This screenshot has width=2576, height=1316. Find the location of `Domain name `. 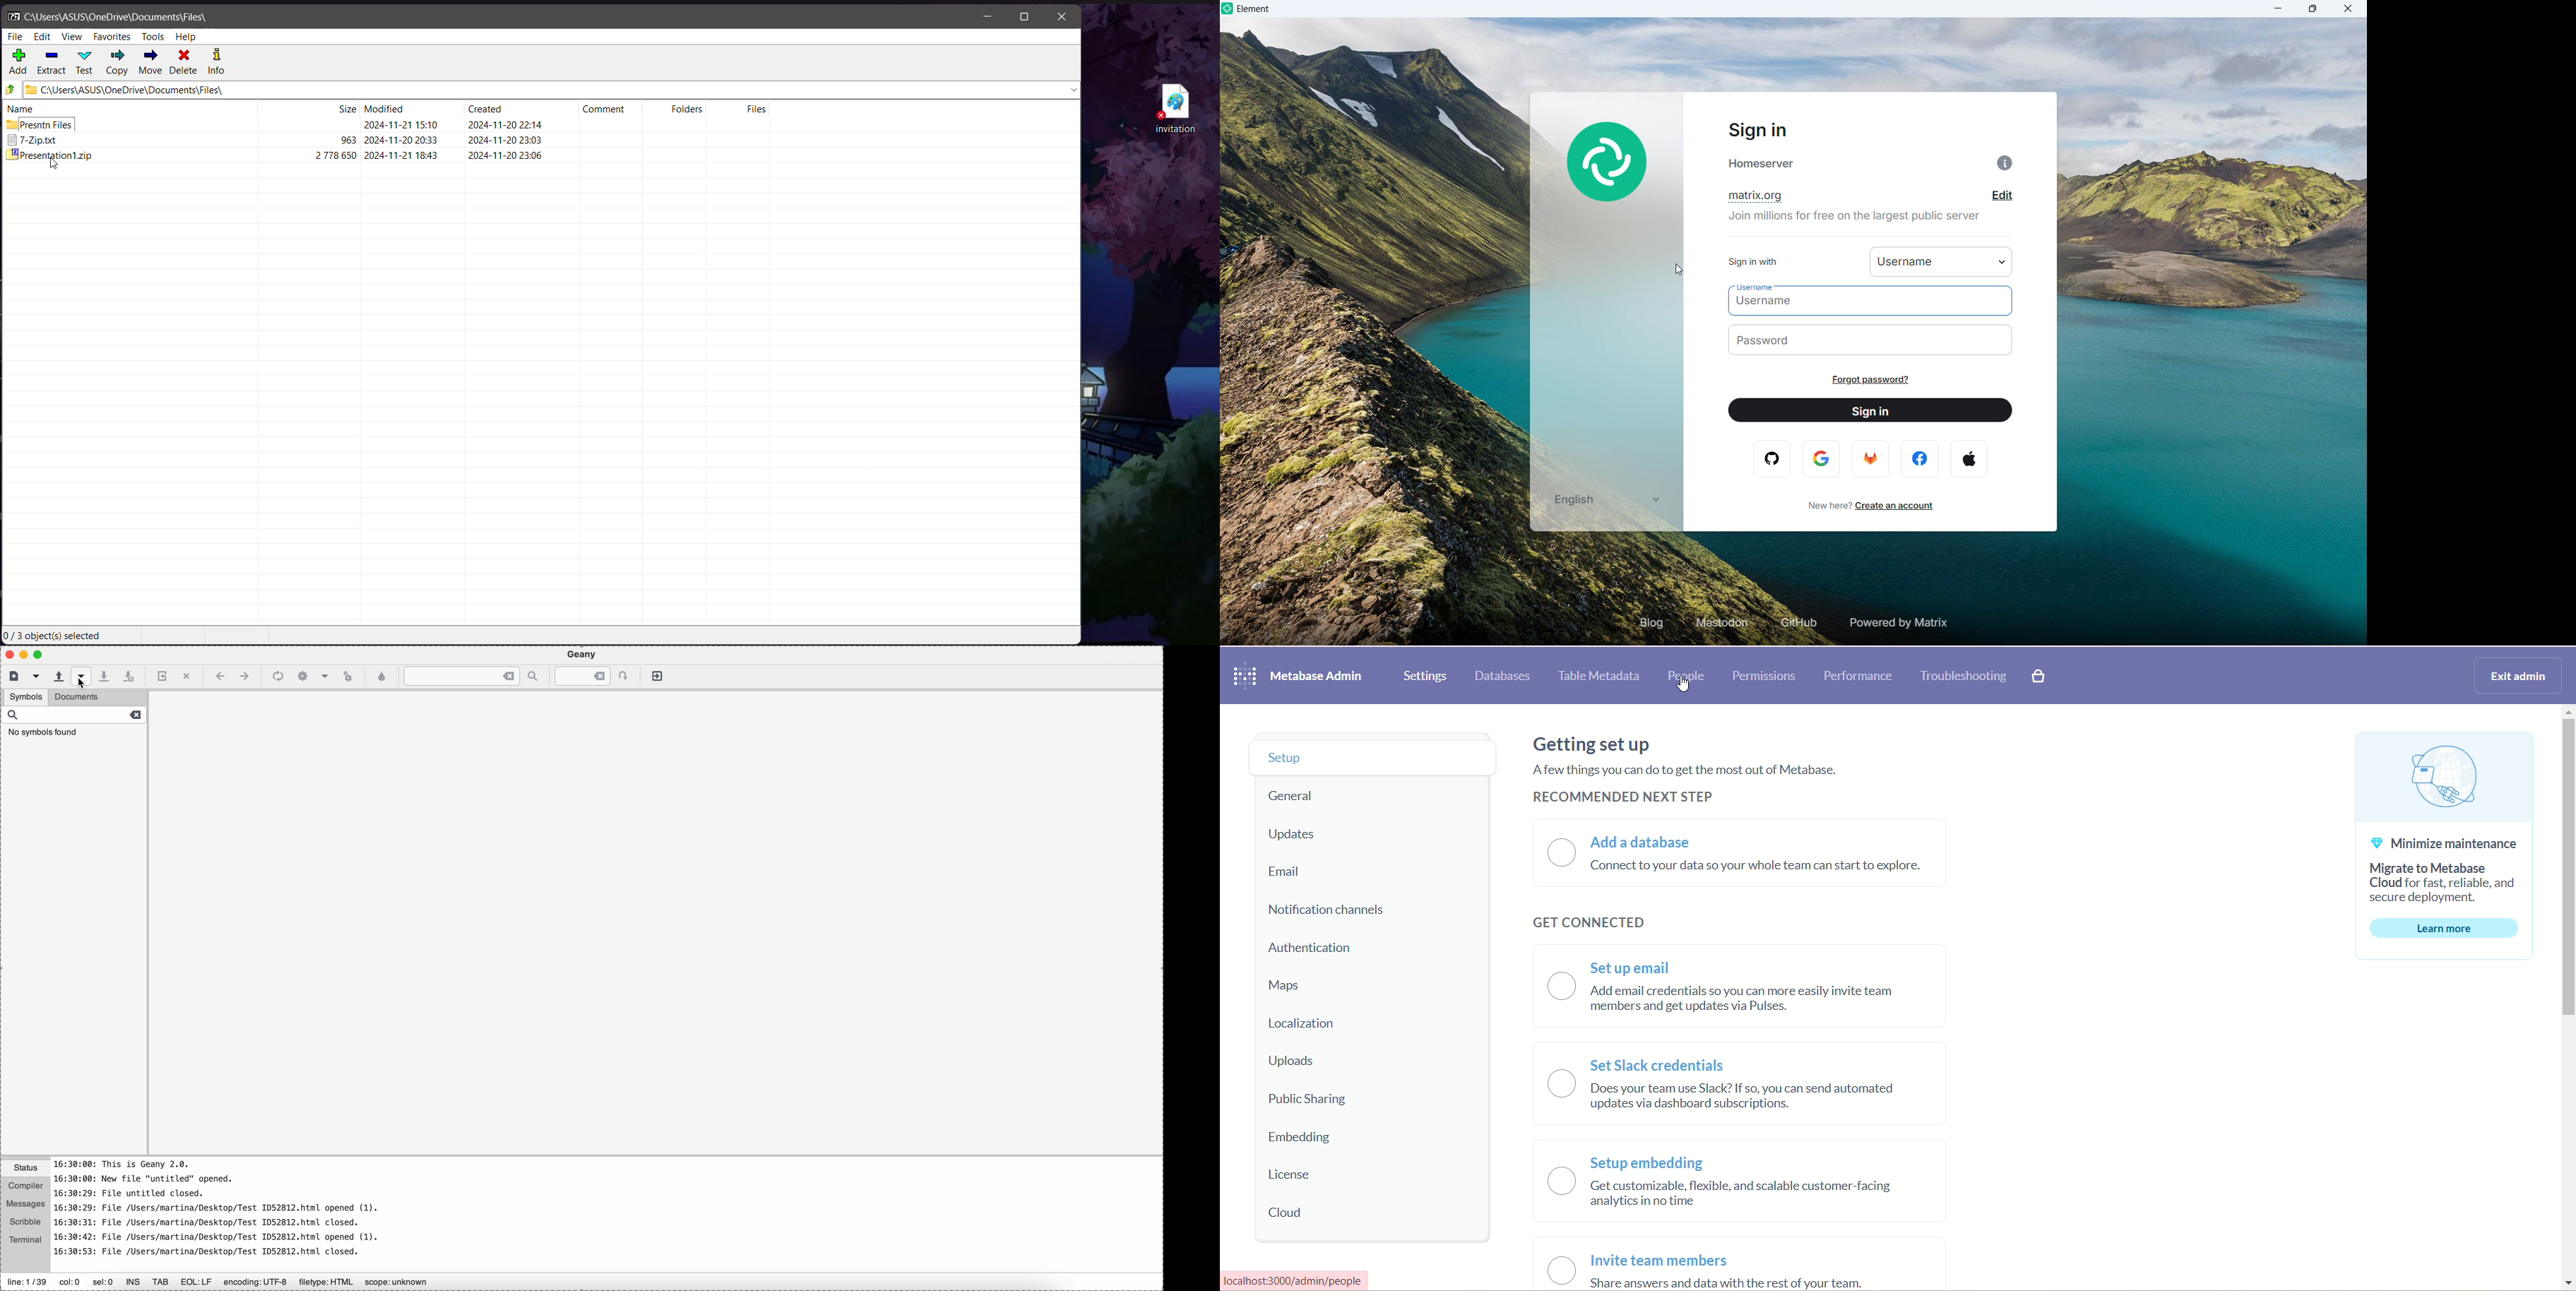

Domain name  is located at coordinates (1754, 197).